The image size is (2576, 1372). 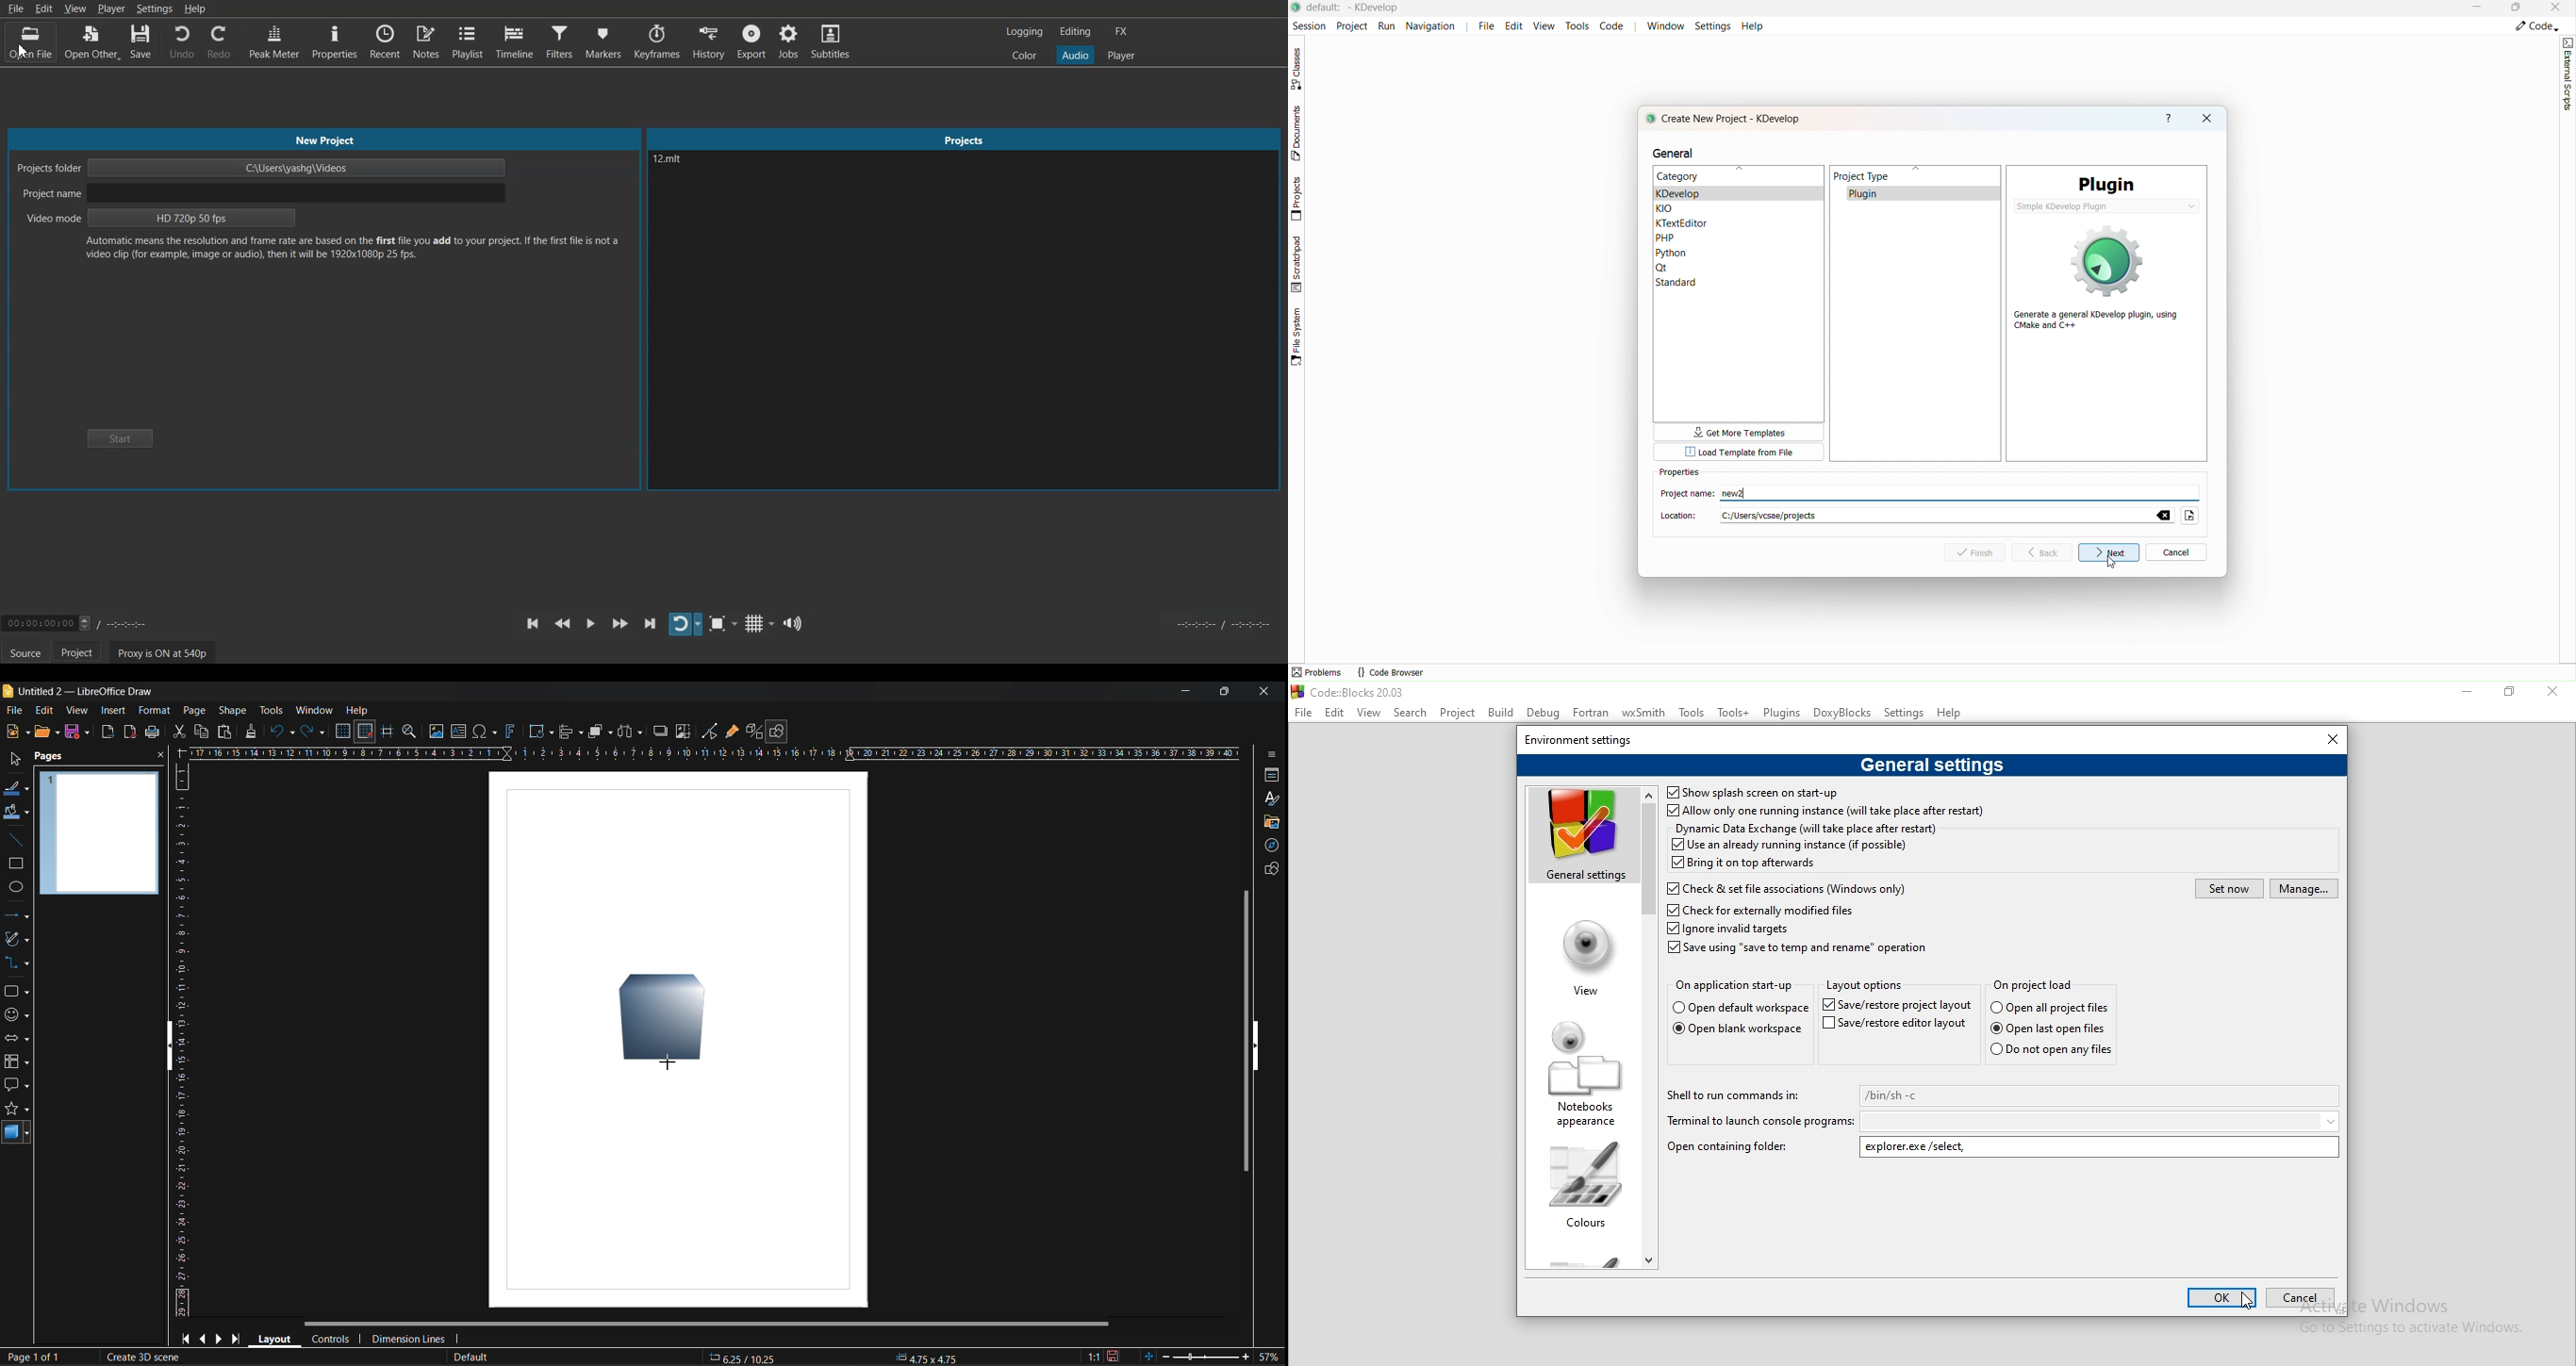 What do you see at coordinates (194, 710) in the screenshot?
I see `page` at bounding box center [194, 710].